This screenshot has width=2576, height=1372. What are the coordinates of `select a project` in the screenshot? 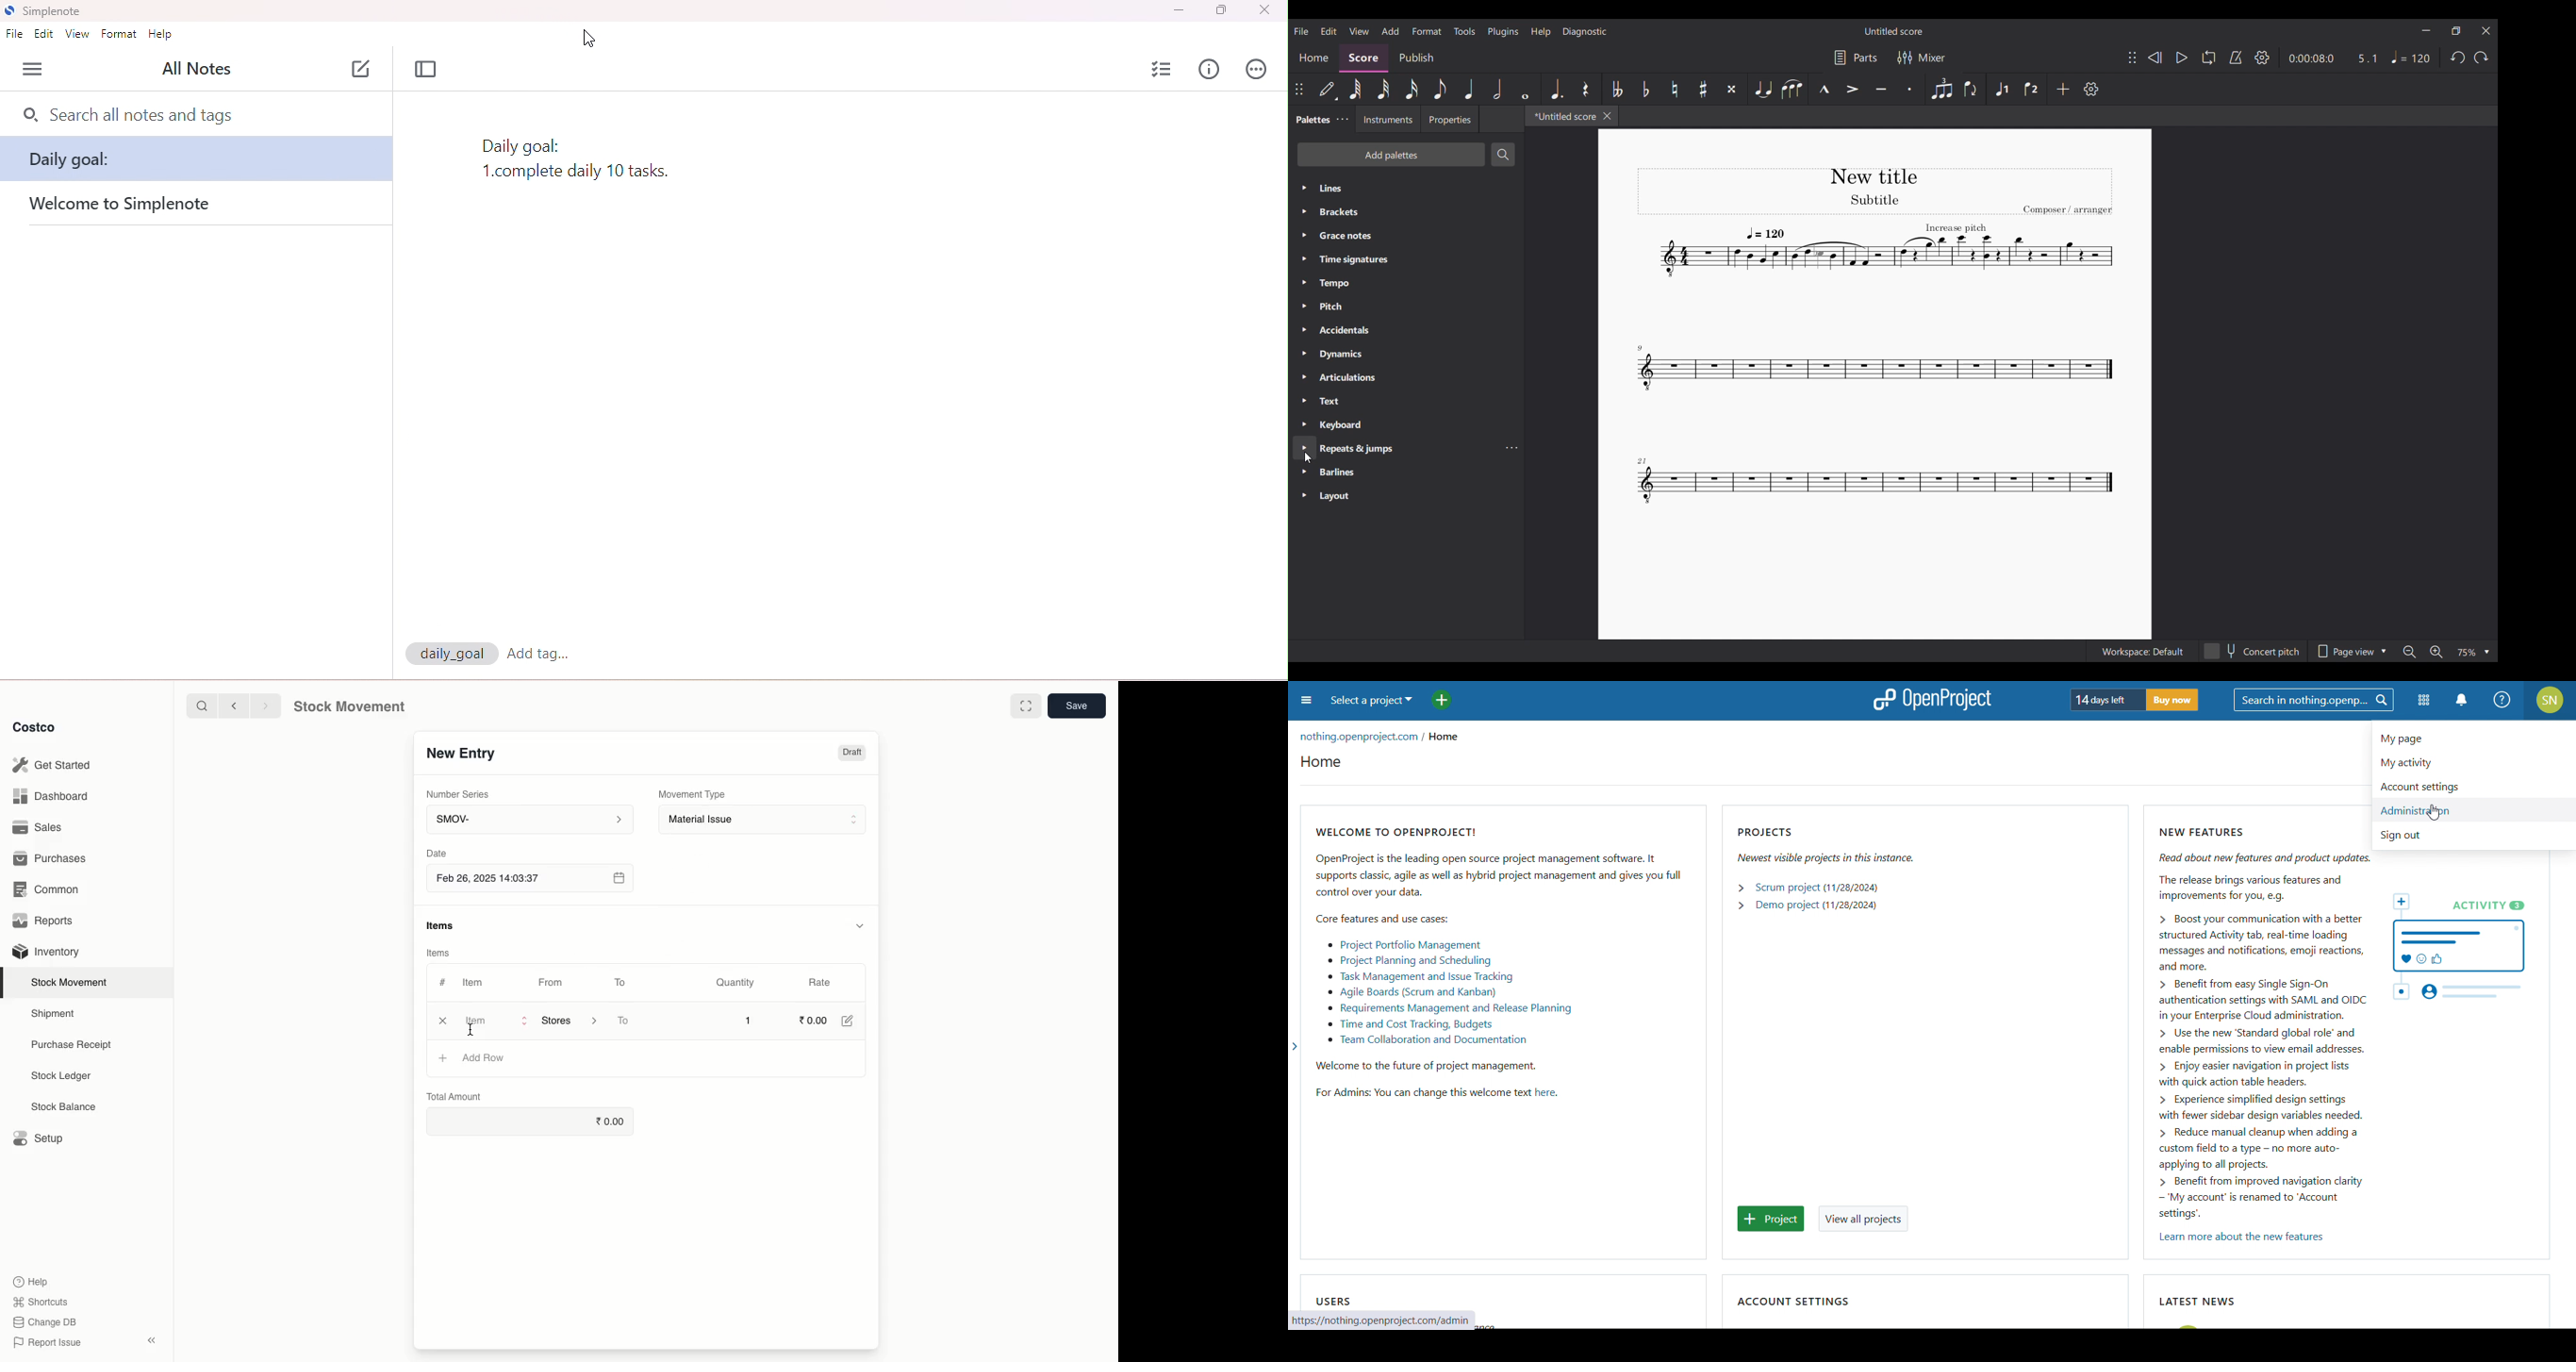 It's located at (1371, 700).